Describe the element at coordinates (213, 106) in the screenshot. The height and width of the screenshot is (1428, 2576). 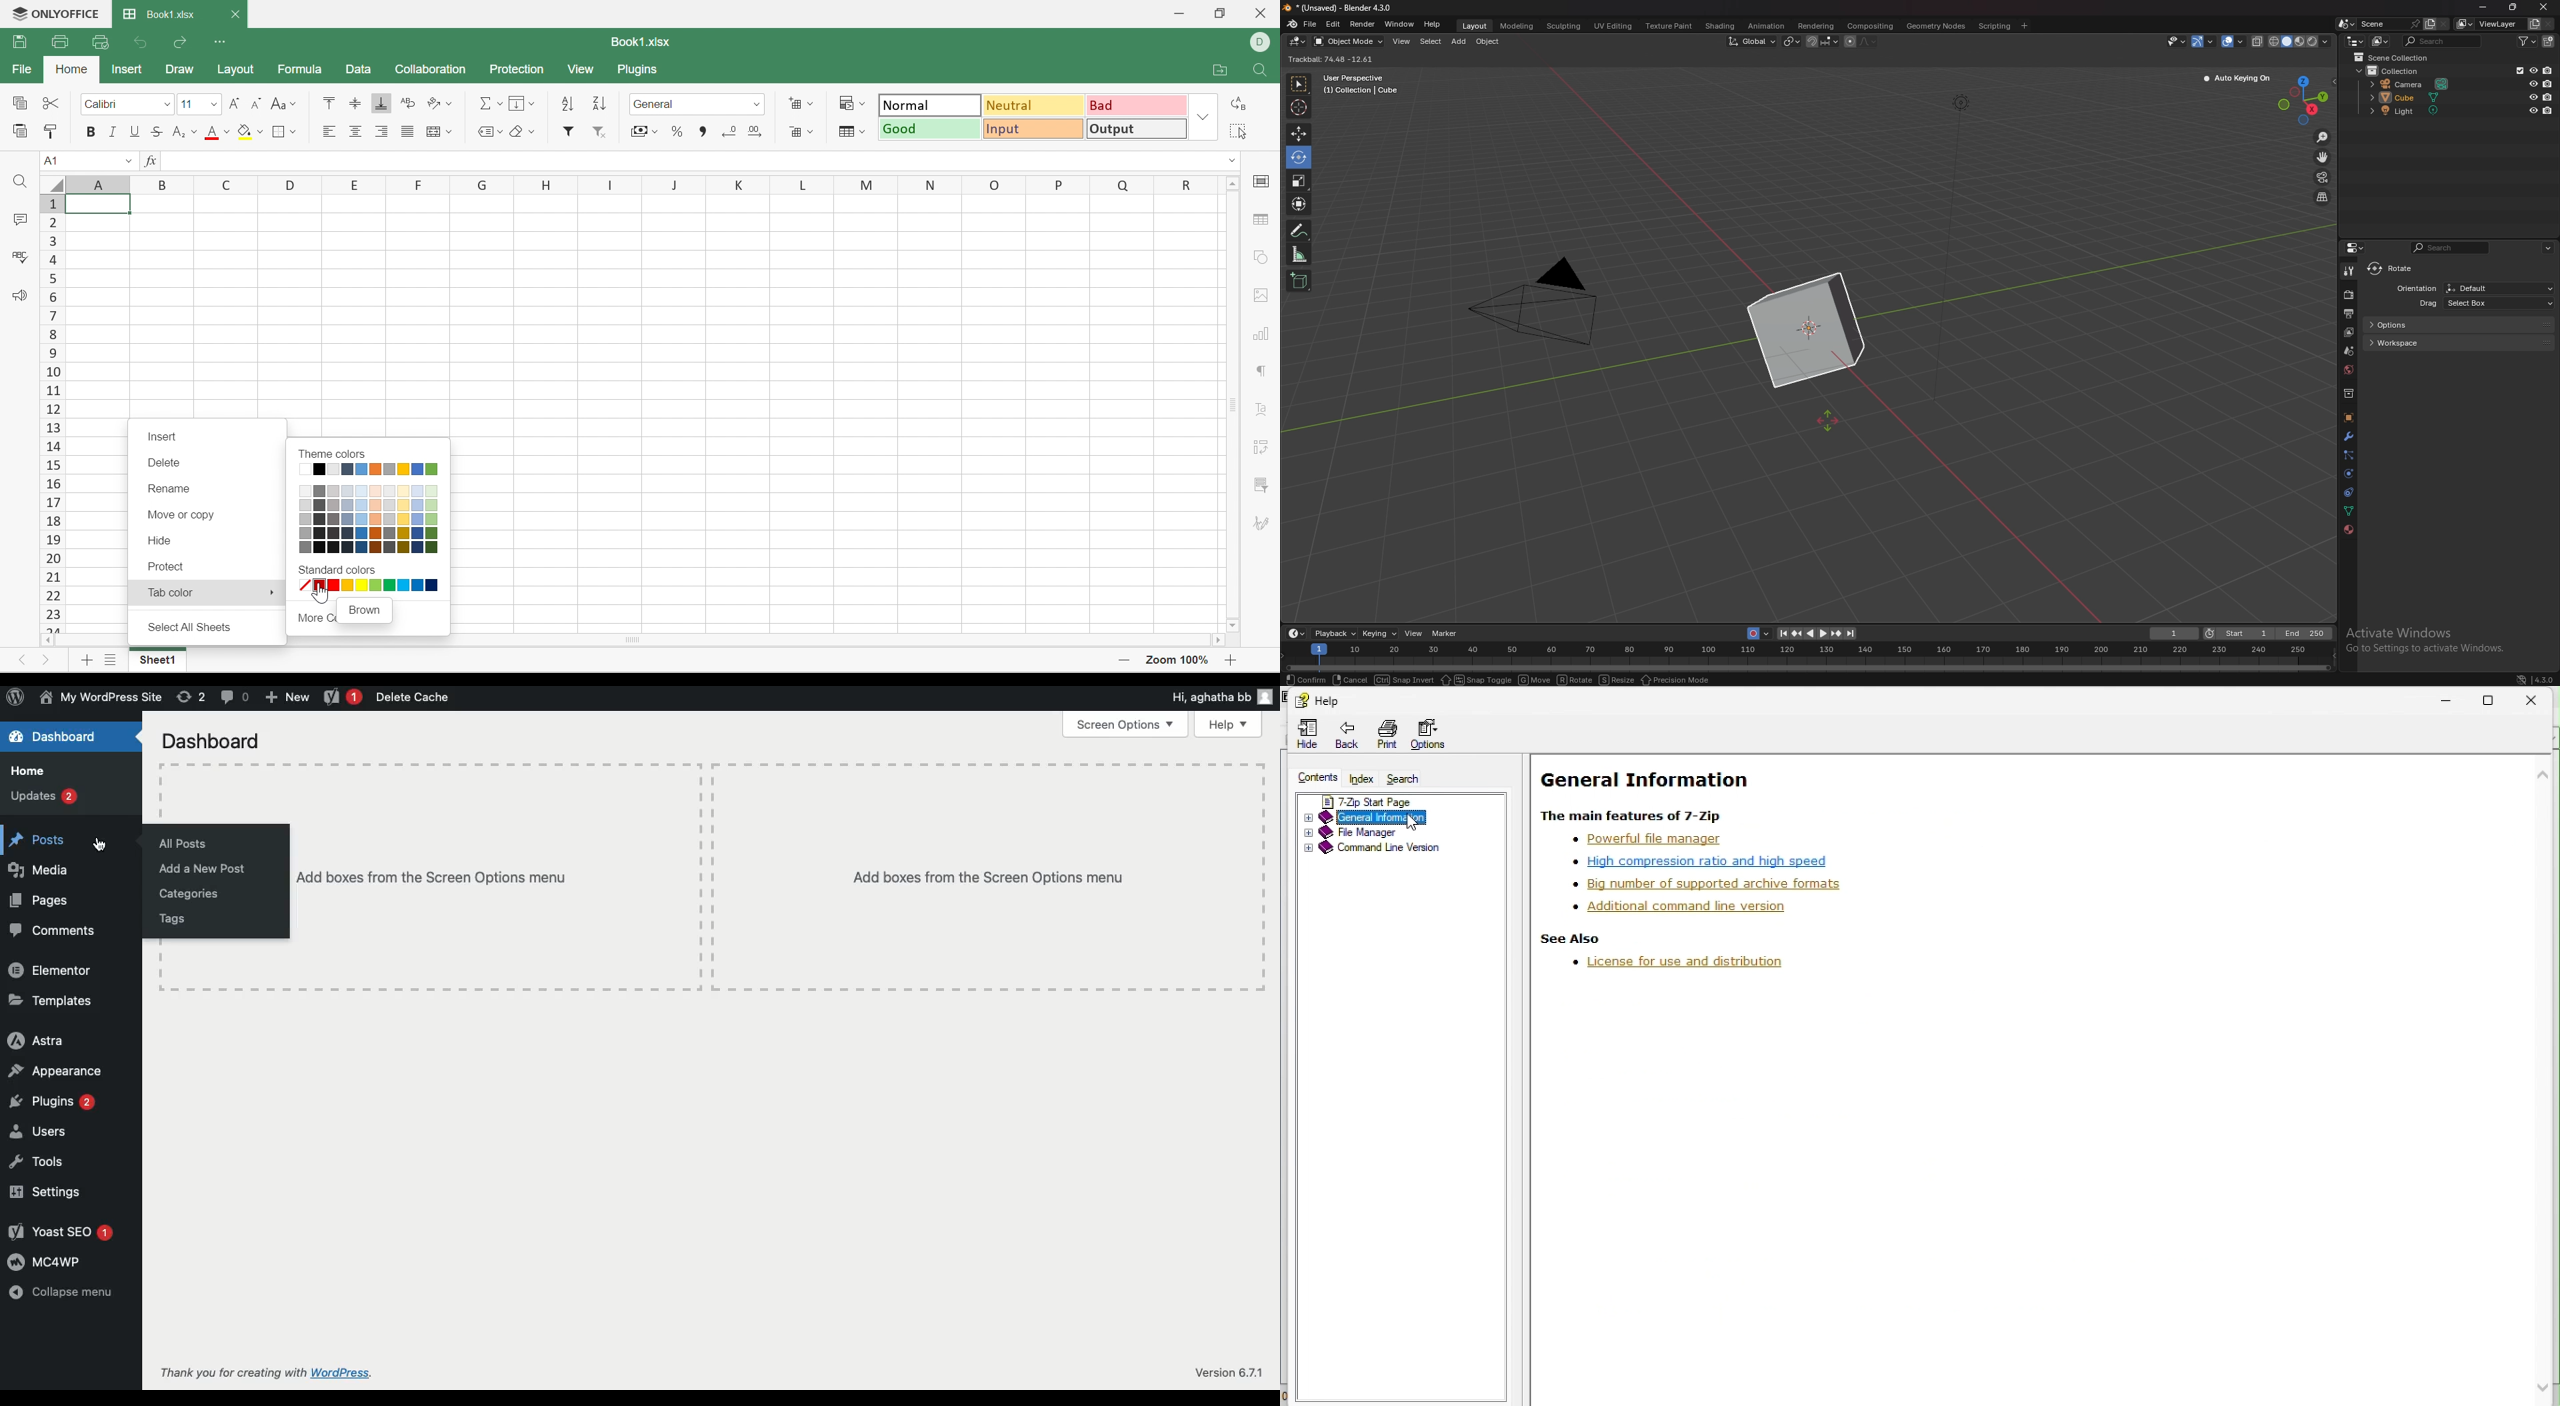
I see `Fonts dropdown` at that location.